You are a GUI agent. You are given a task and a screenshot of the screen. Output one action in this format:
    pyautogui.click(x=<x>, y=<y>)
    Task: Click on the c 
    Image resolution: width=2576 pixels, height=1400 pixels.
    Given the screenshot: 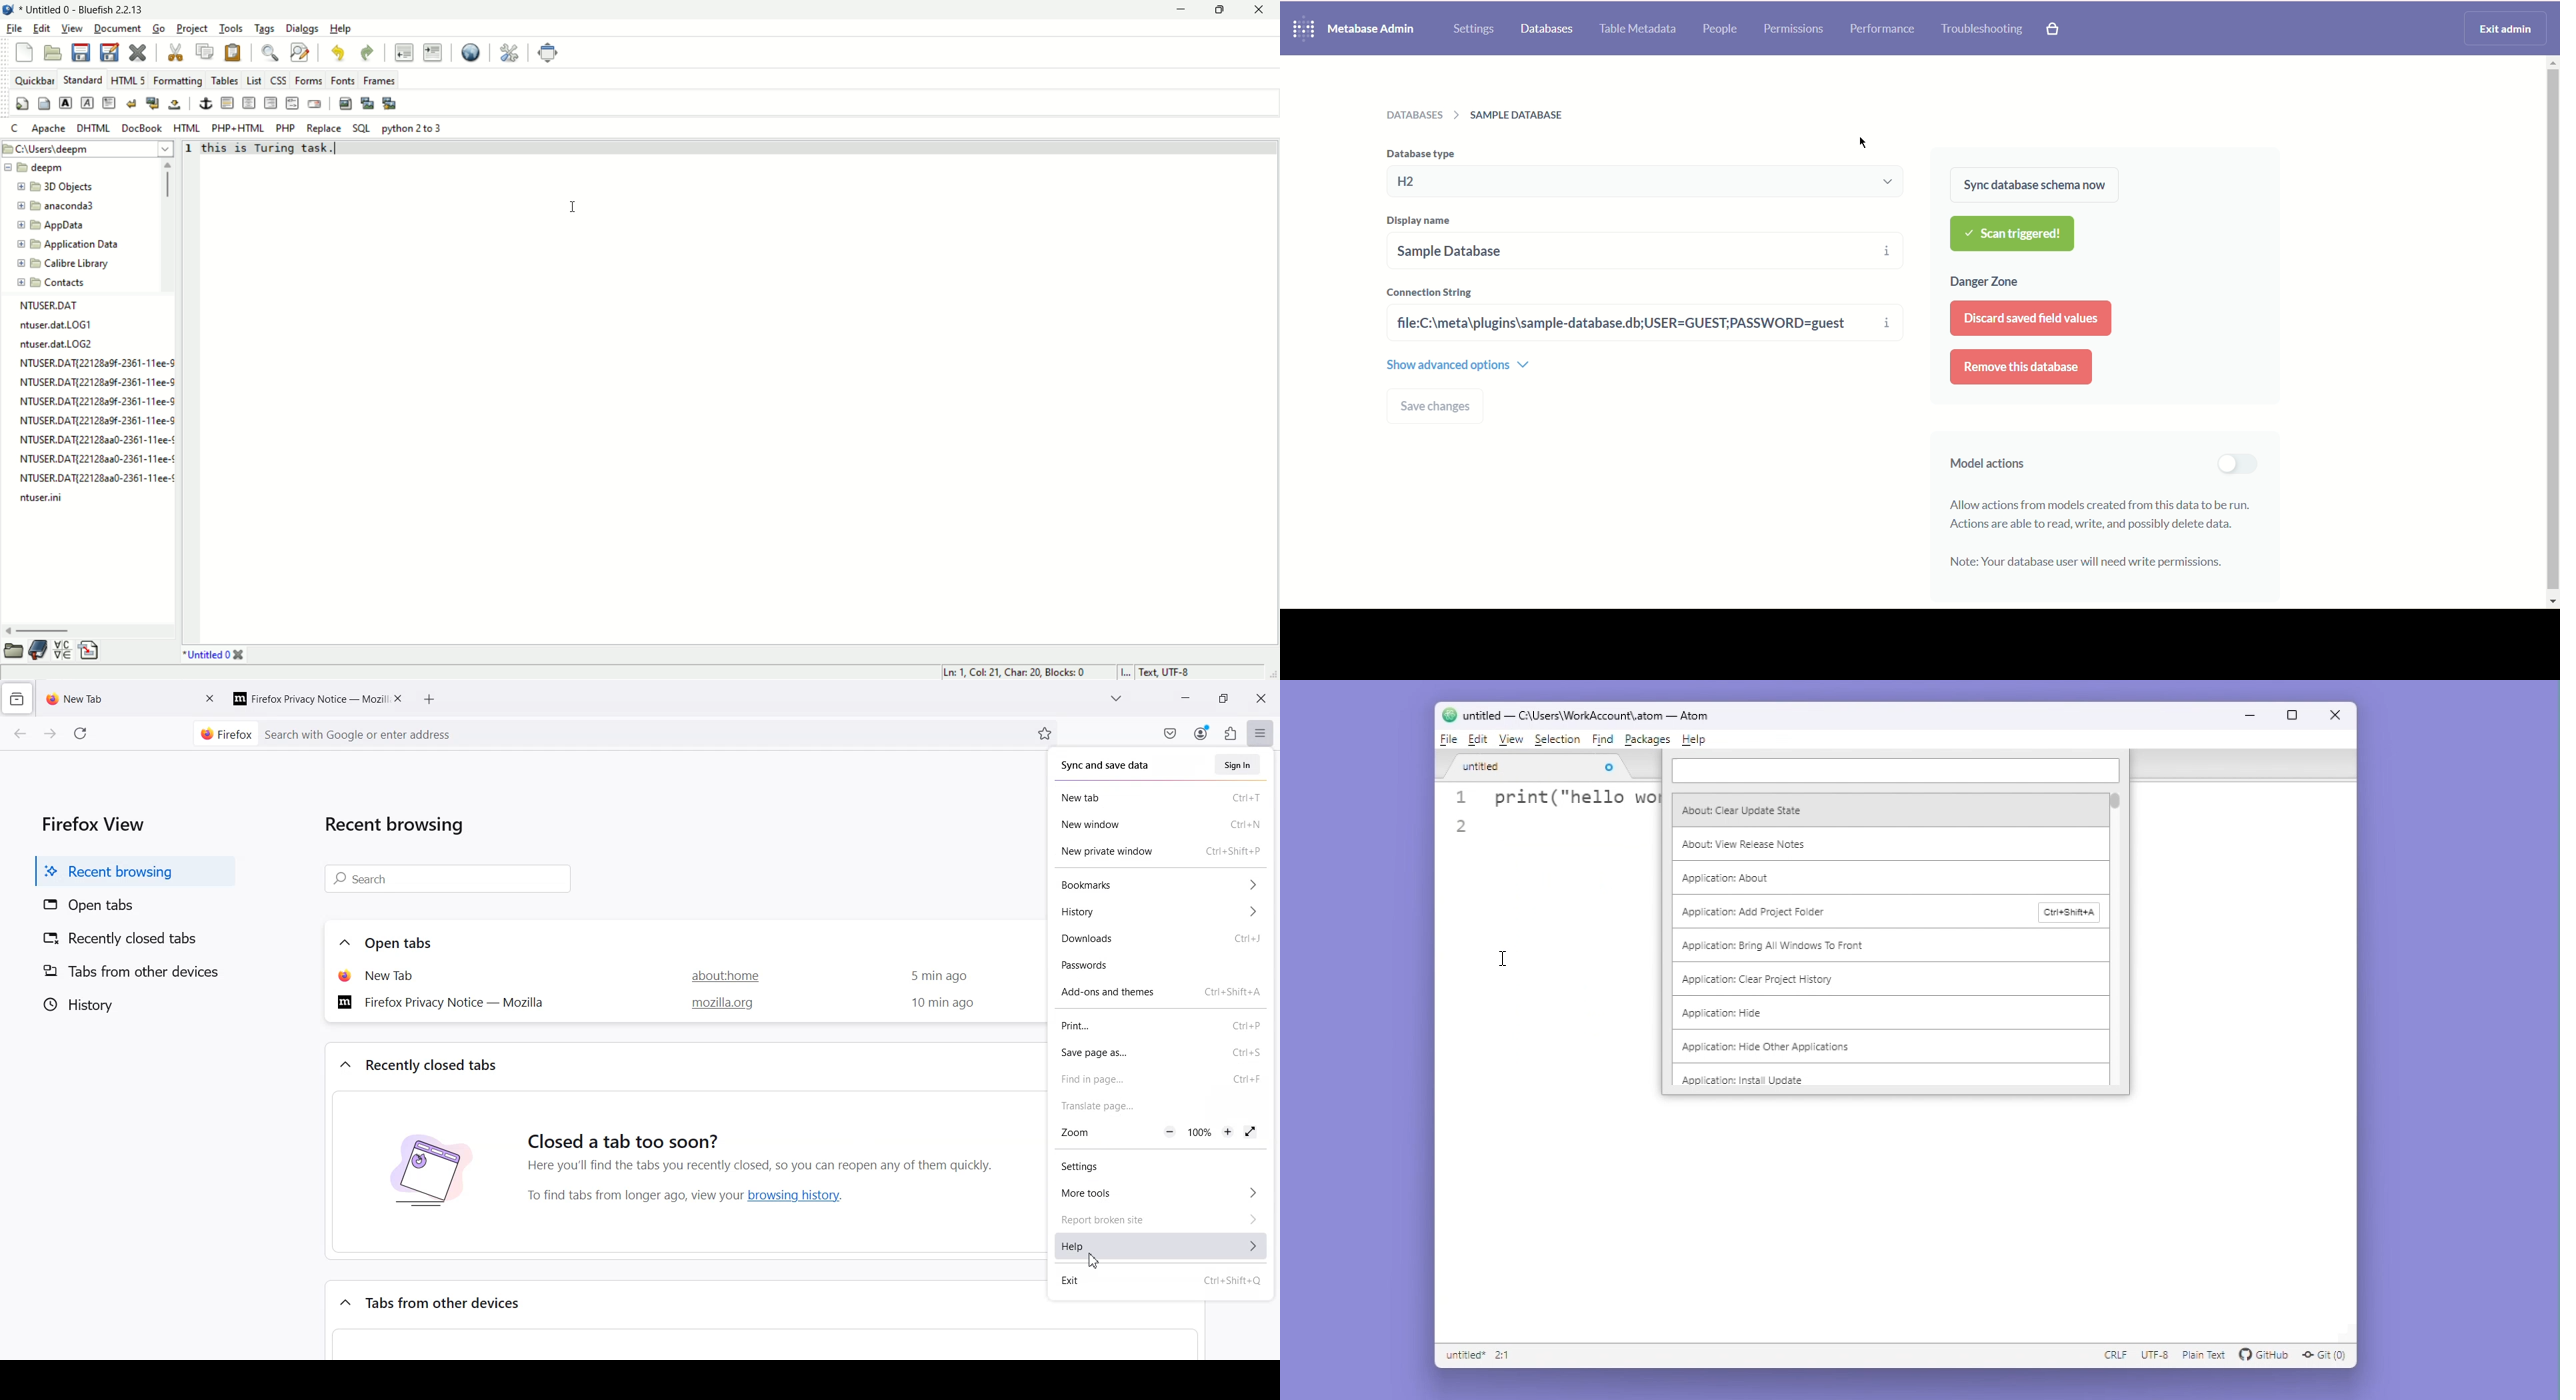 What is the action you would take?
    pyautogui.click(x=16, y=129)
    